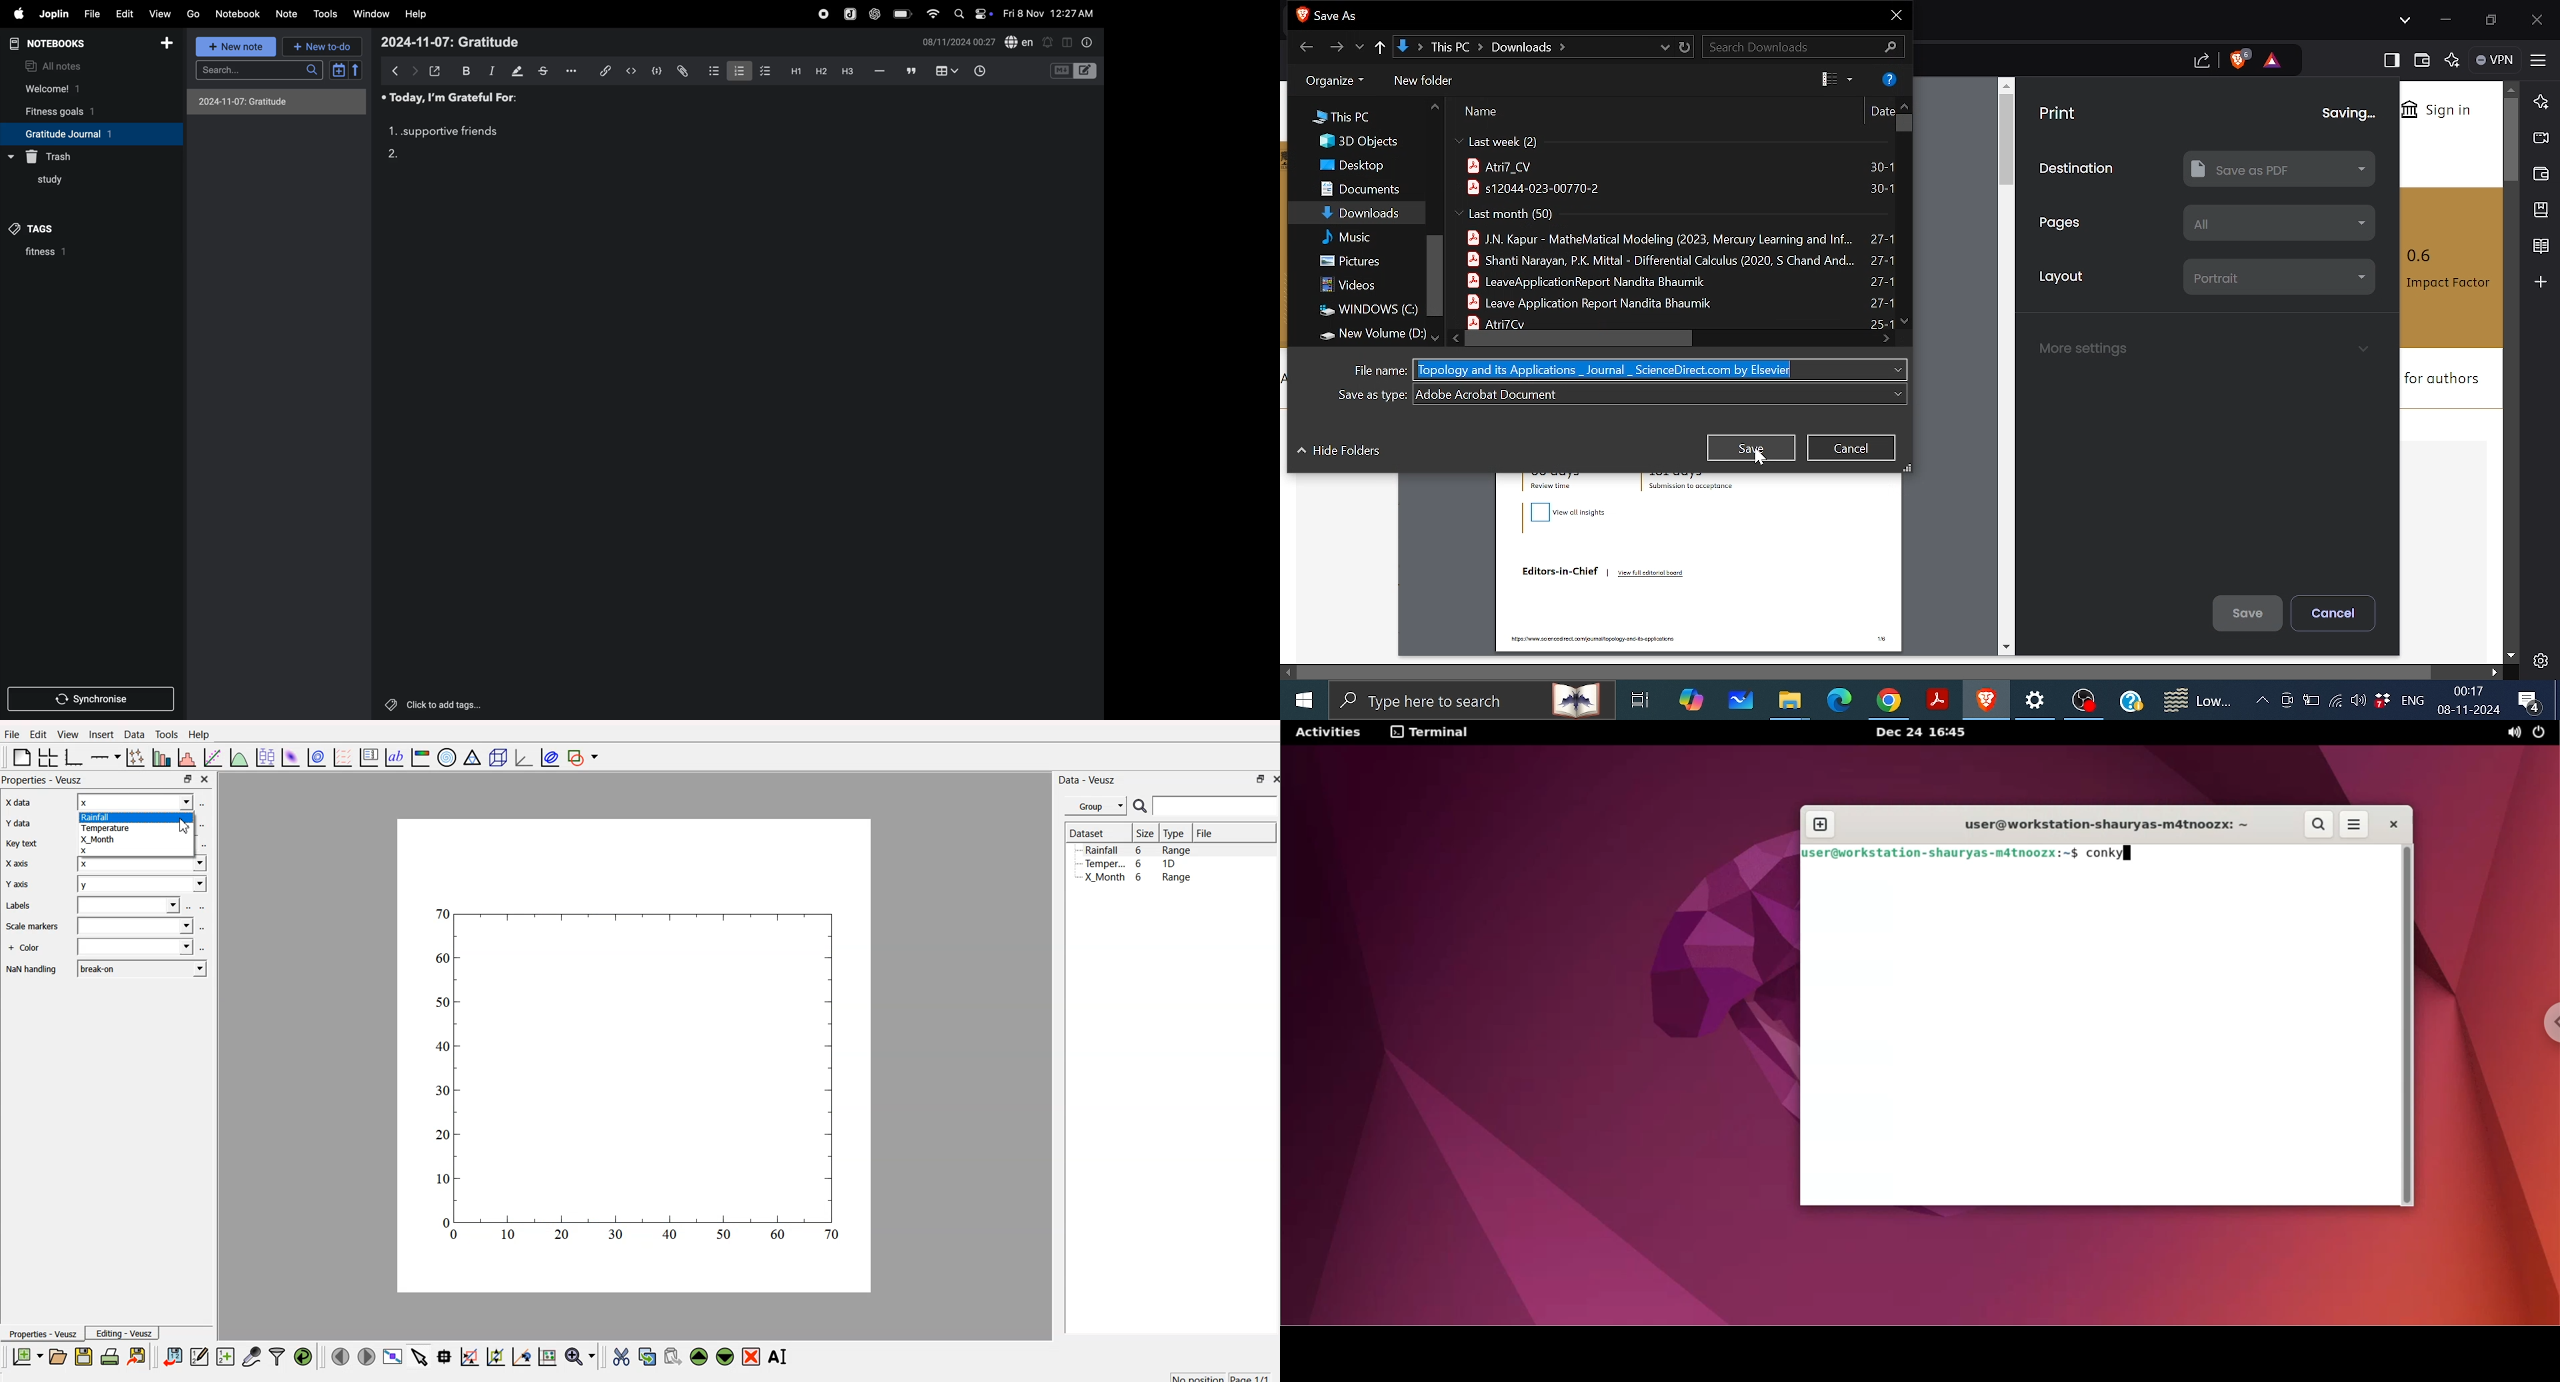 The image size is (2576, 1400). Describe the element at coordinates (55, 155) in the screenshot. I see `trash` at that location.